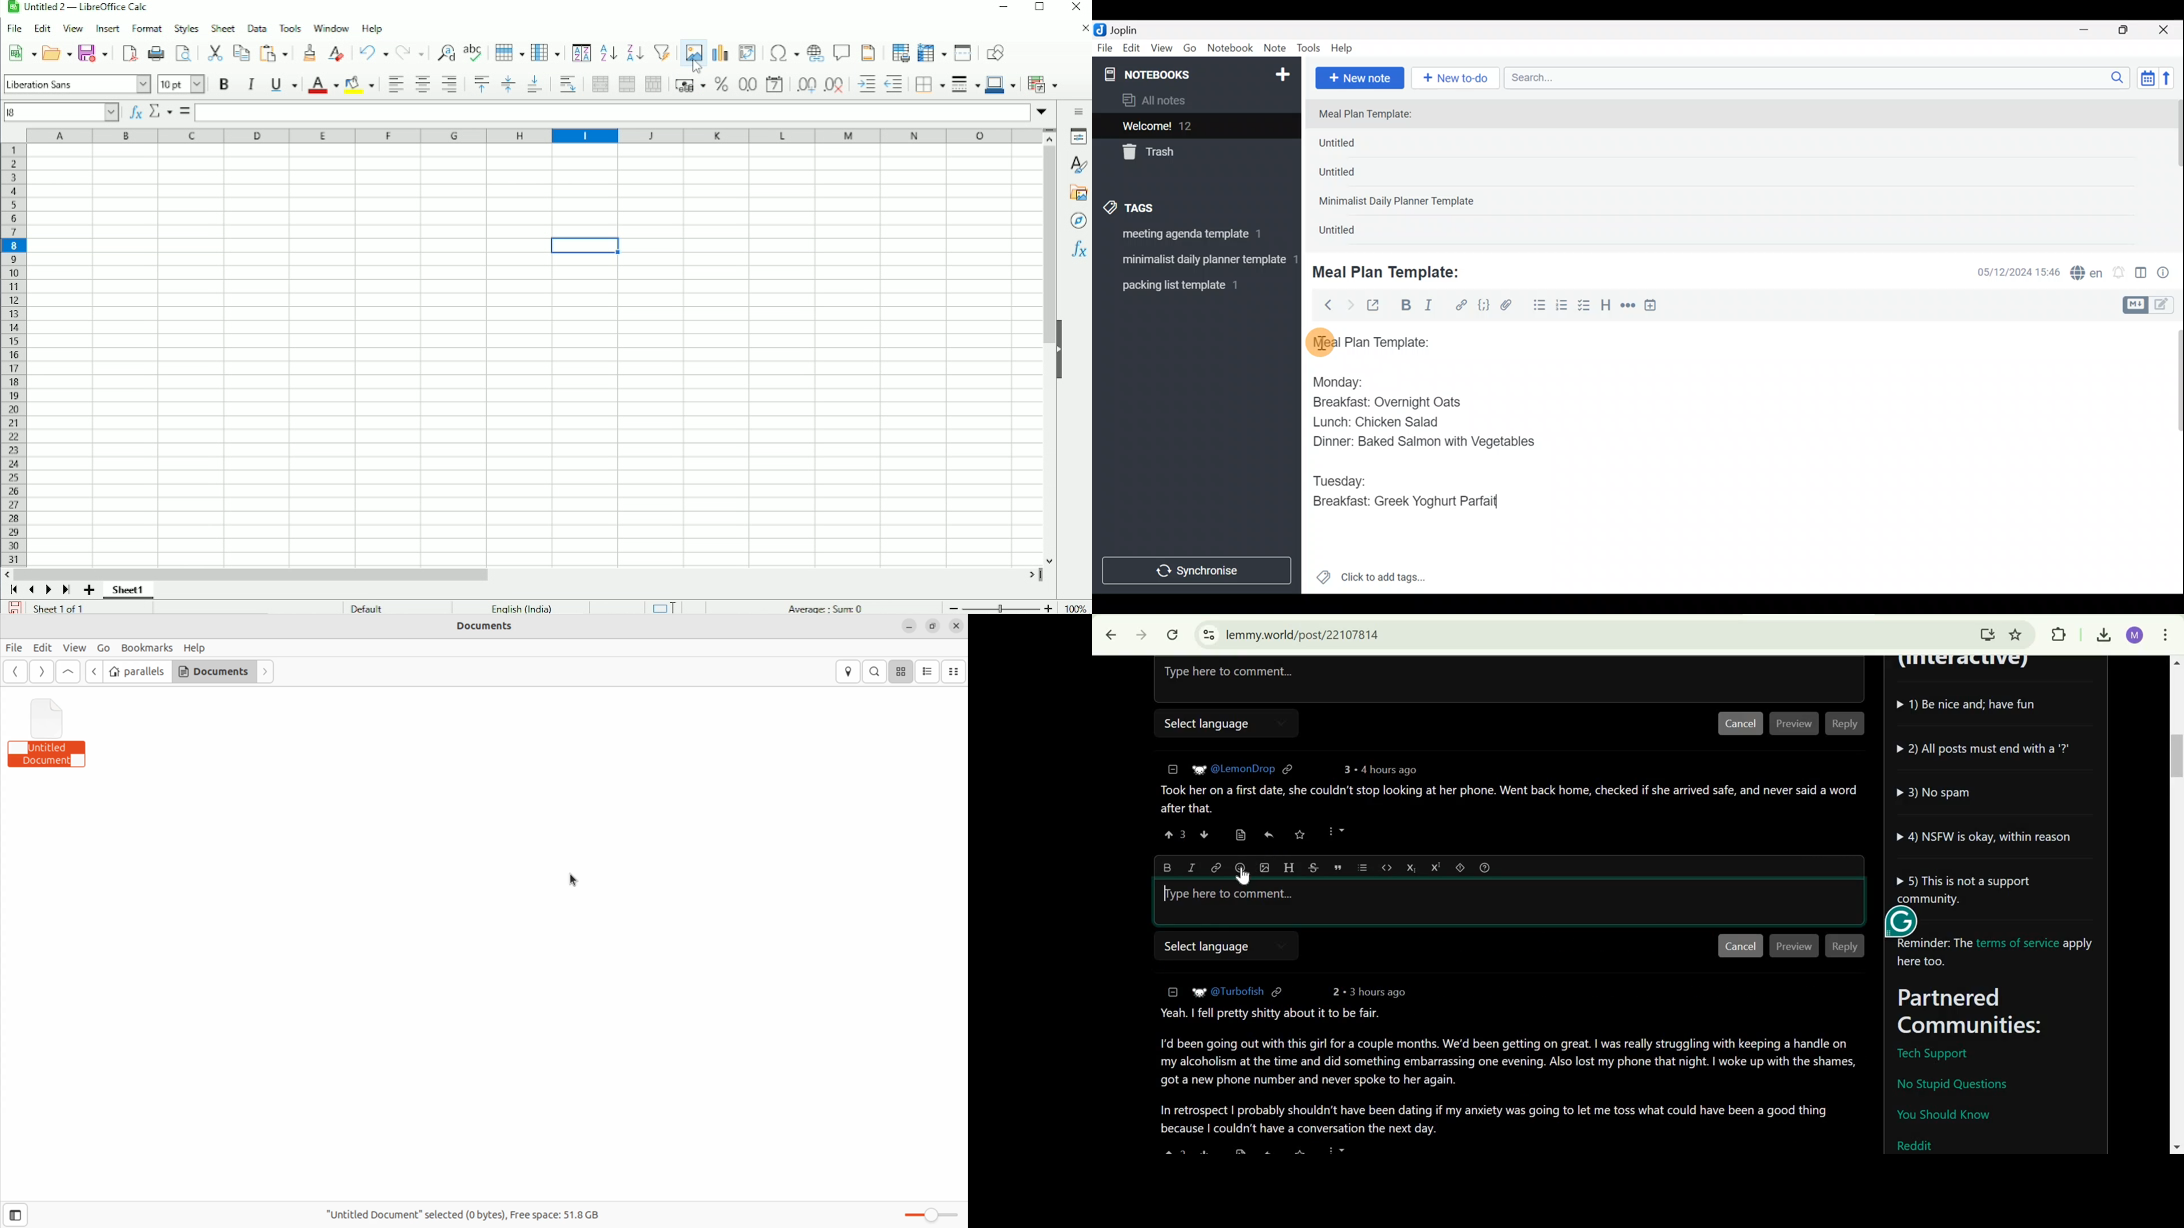 The height and width of the screenshot is (1232, 2184). What do you see at coordinates (1484, 868) in the screenshot?
I see `Formatting help` at bounding box center [1484, 868].